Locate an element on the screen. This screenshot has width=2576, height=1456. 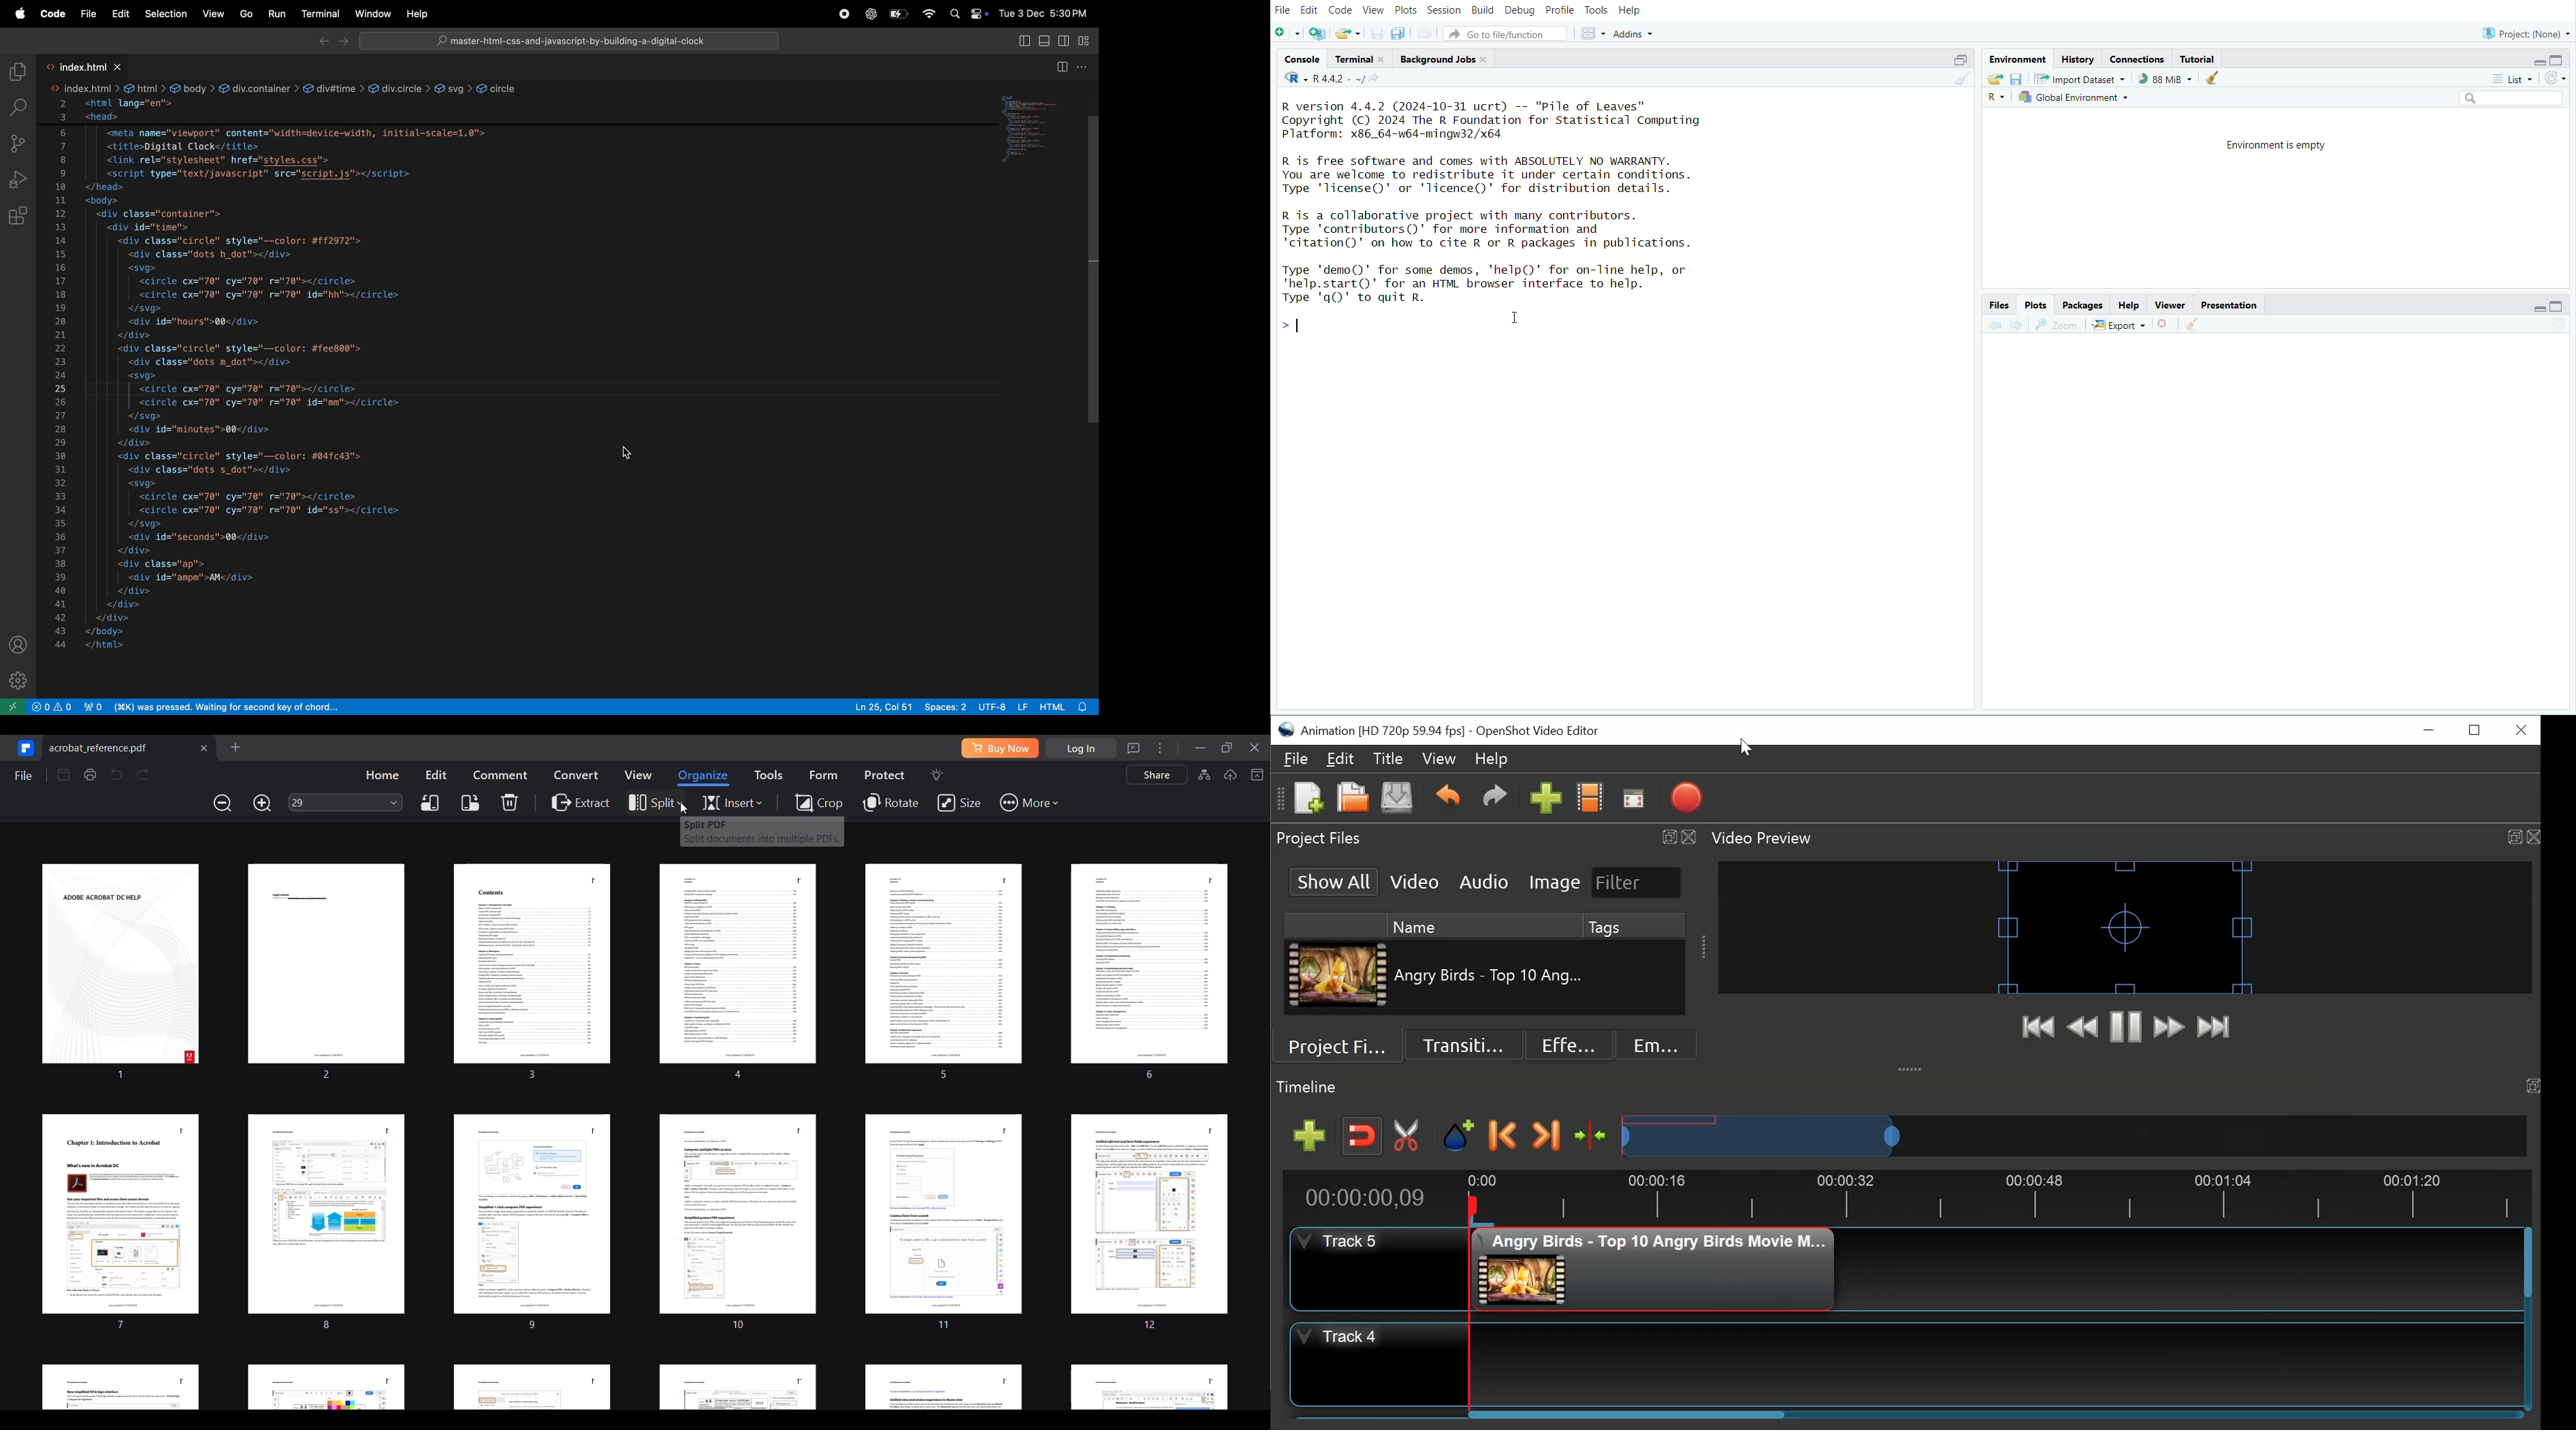
Debug is located at coordinates (1519, 12).